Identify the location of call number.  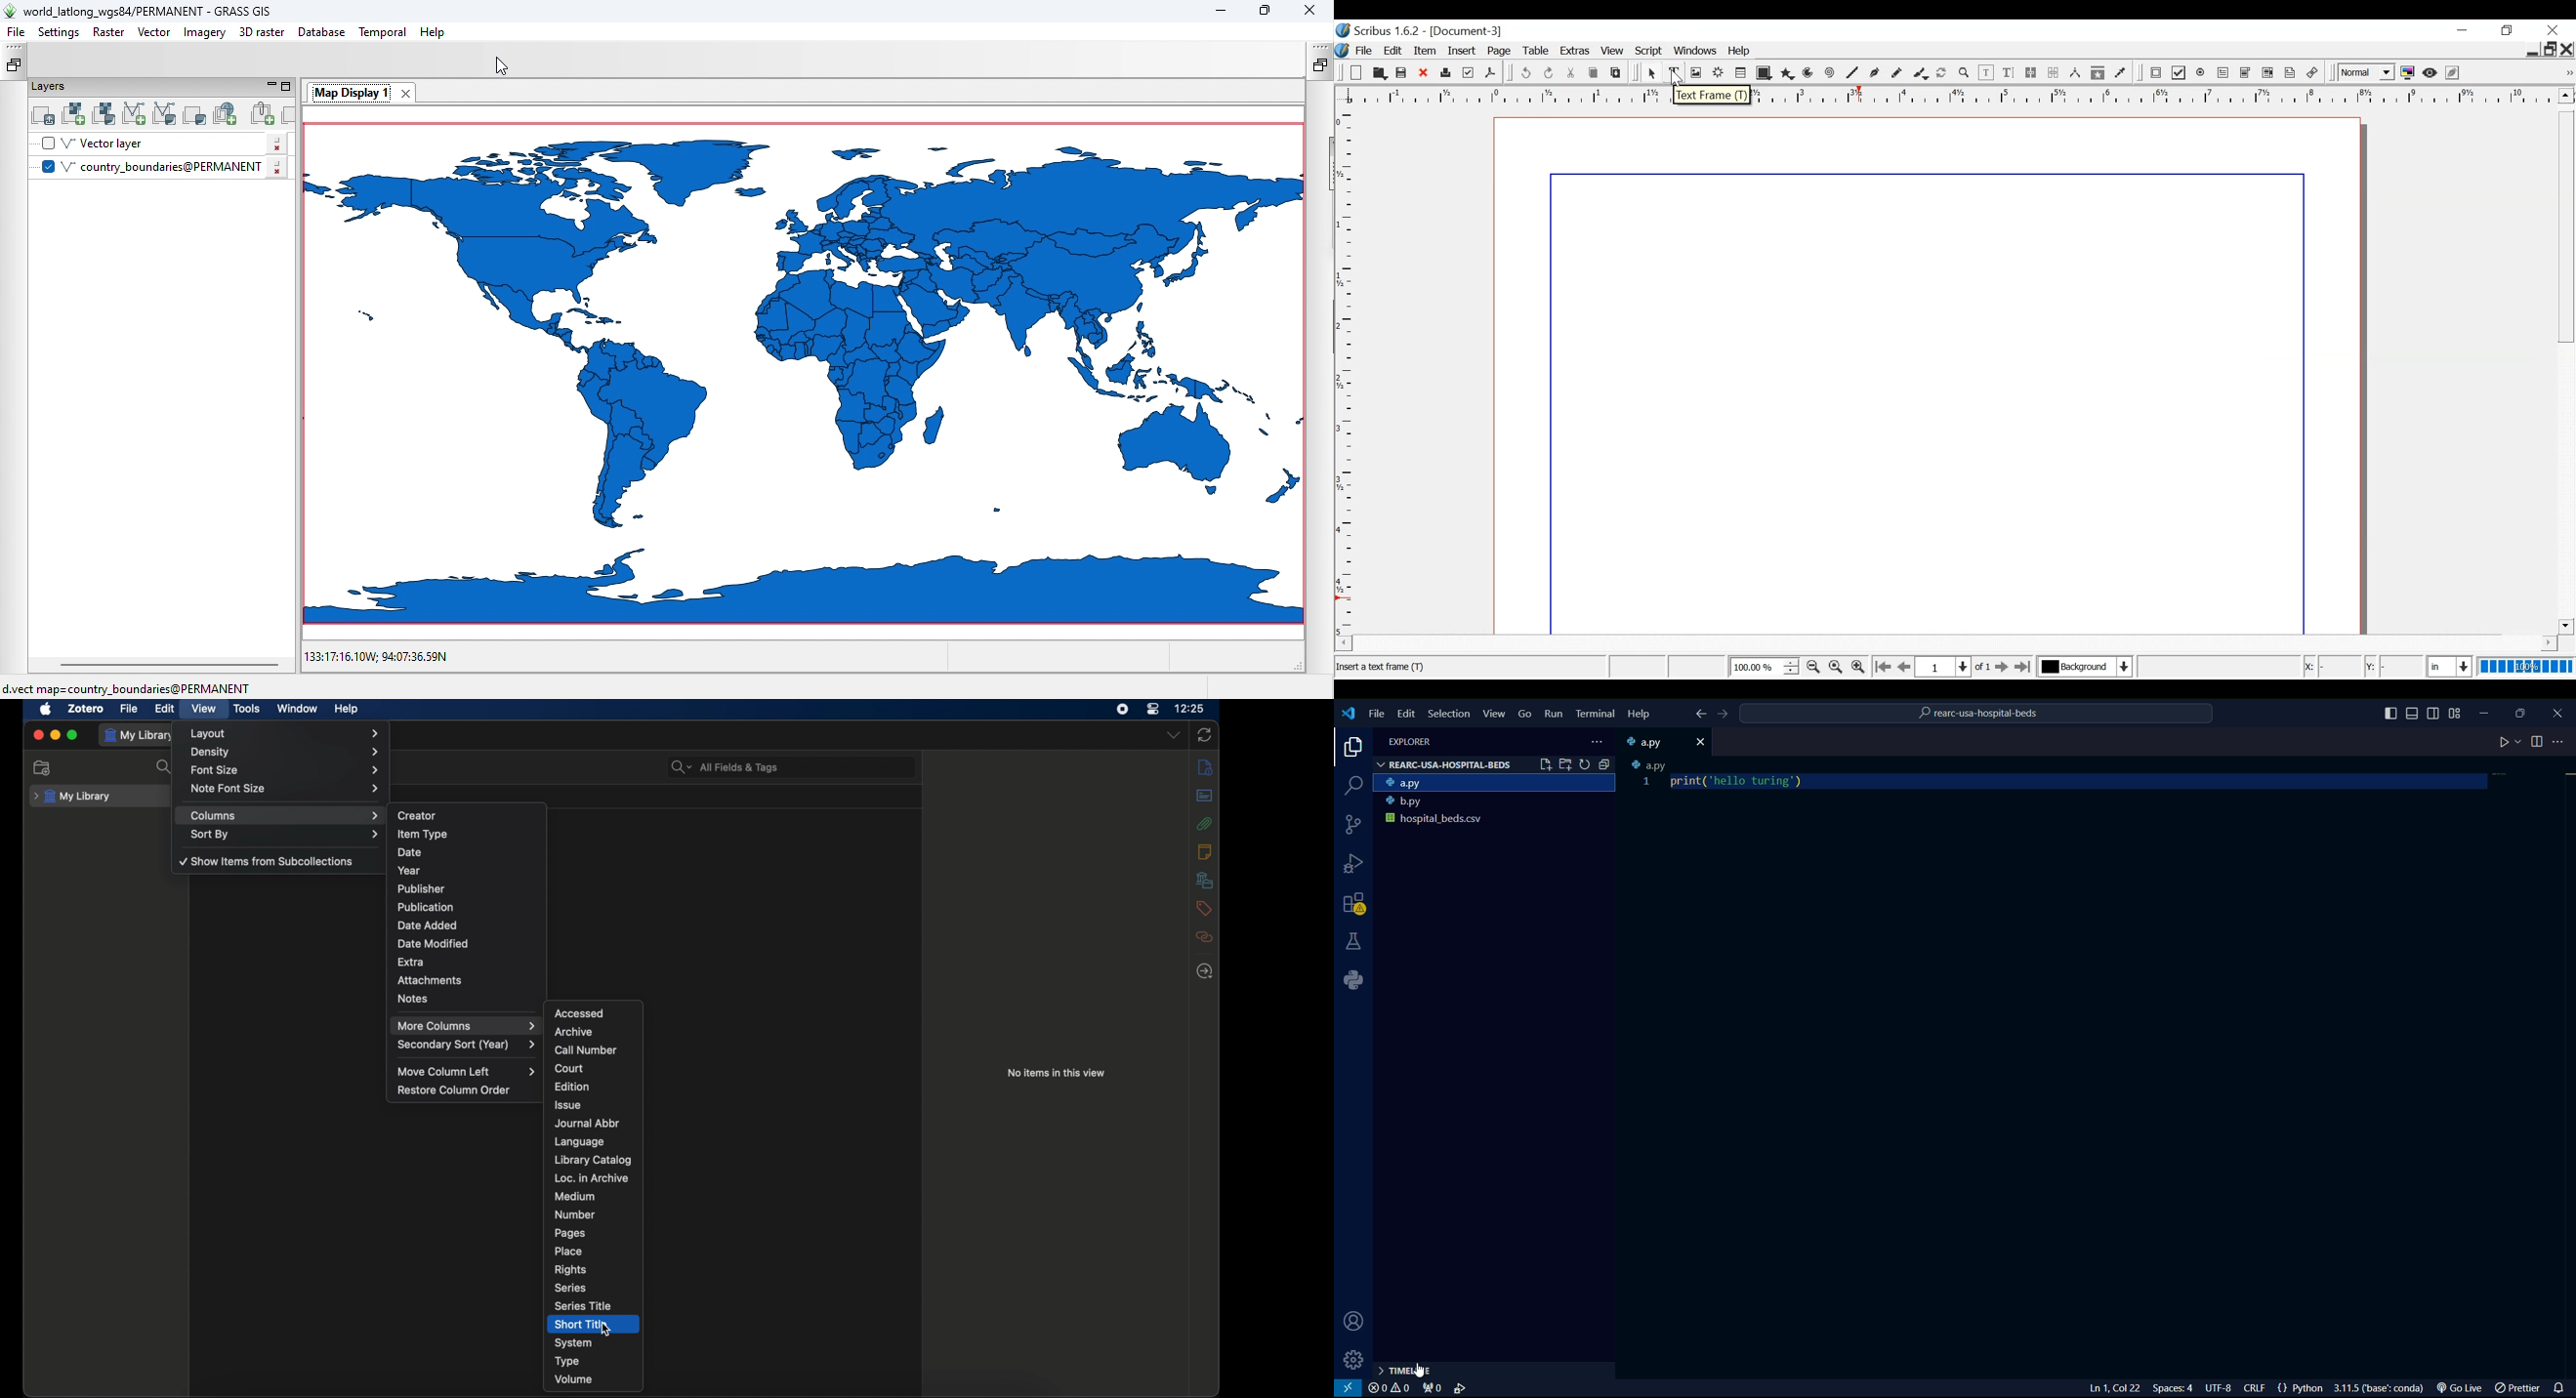
(588, 1050).